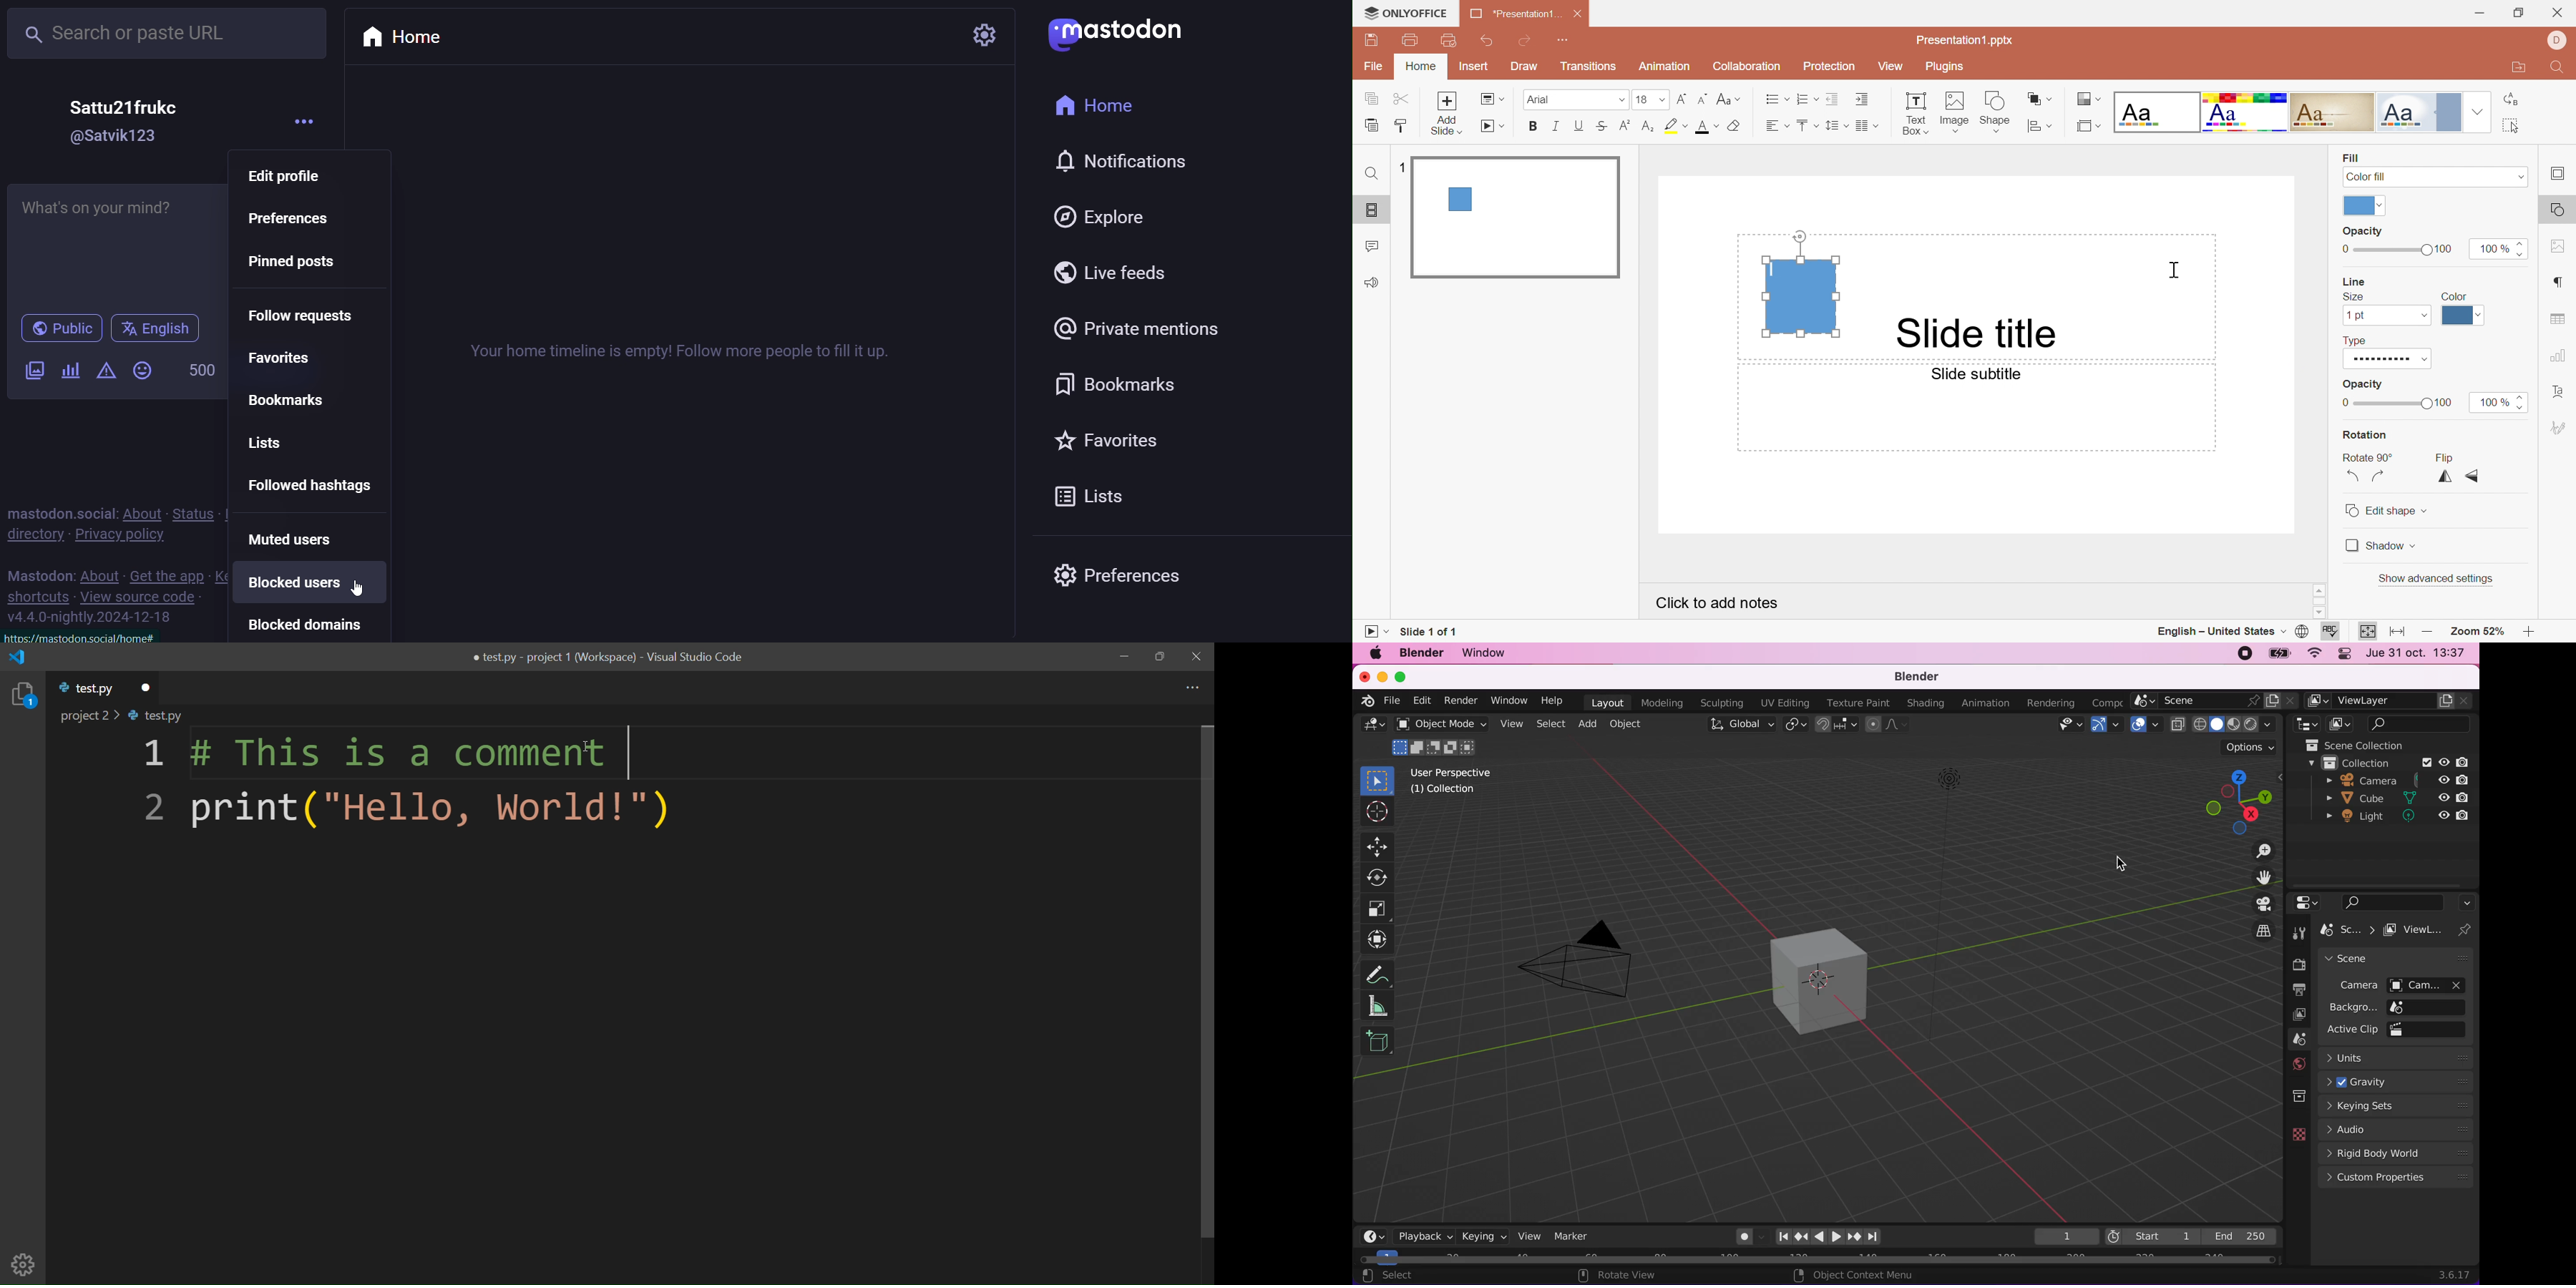 The height and width of the screenshot is (1288, 2576). I want to click on mac, so click(1375, 653).